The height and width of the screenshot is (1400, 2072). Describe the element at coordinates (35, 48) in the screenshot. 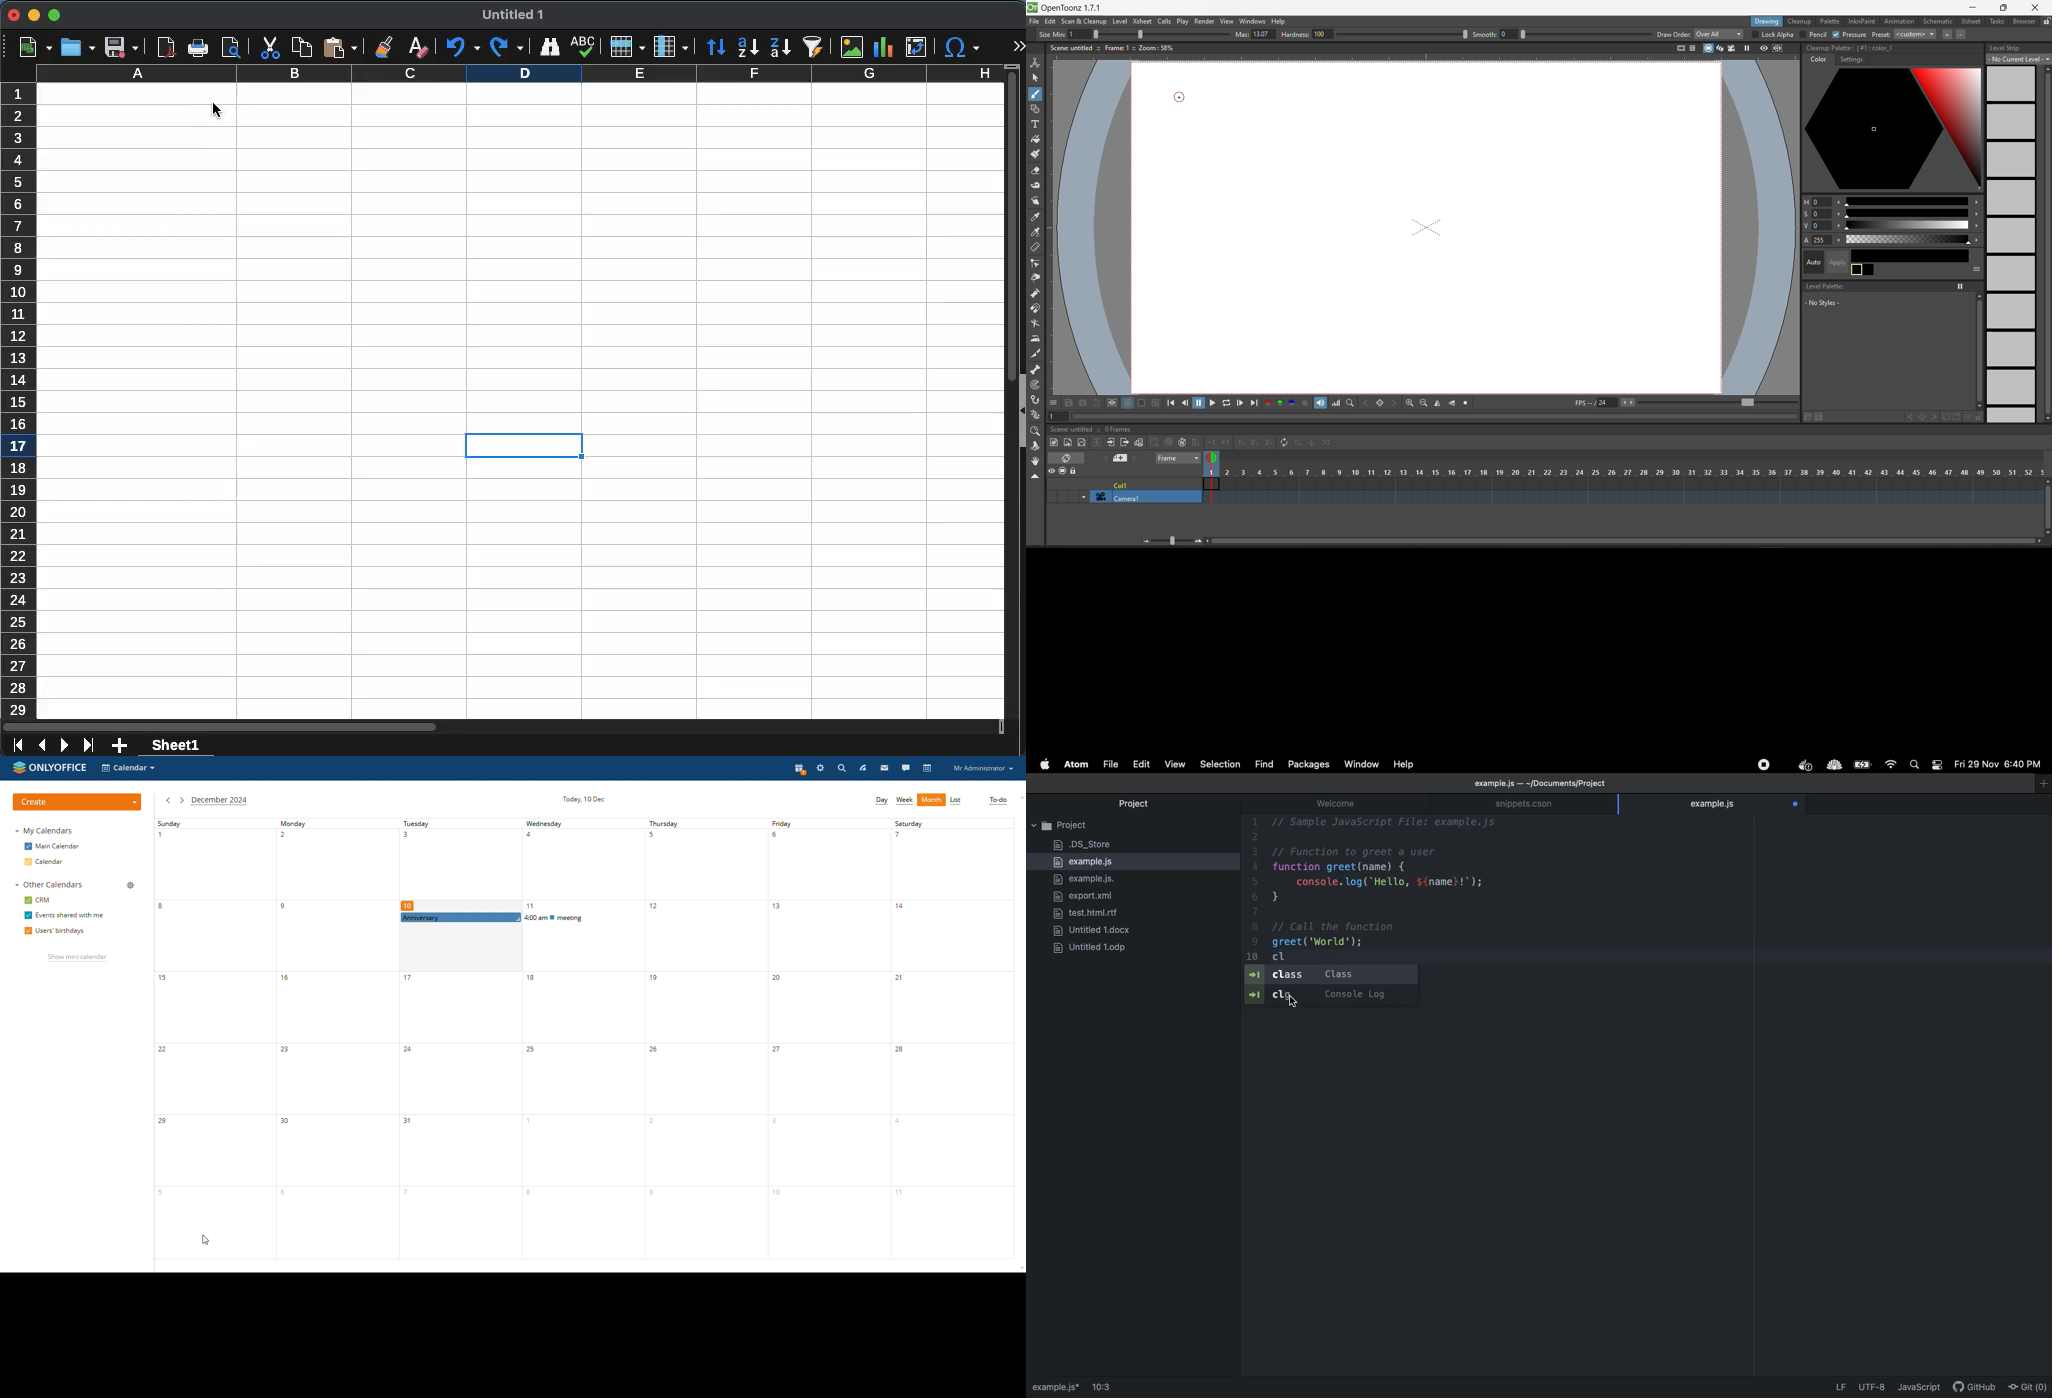

I see `new` at that location.